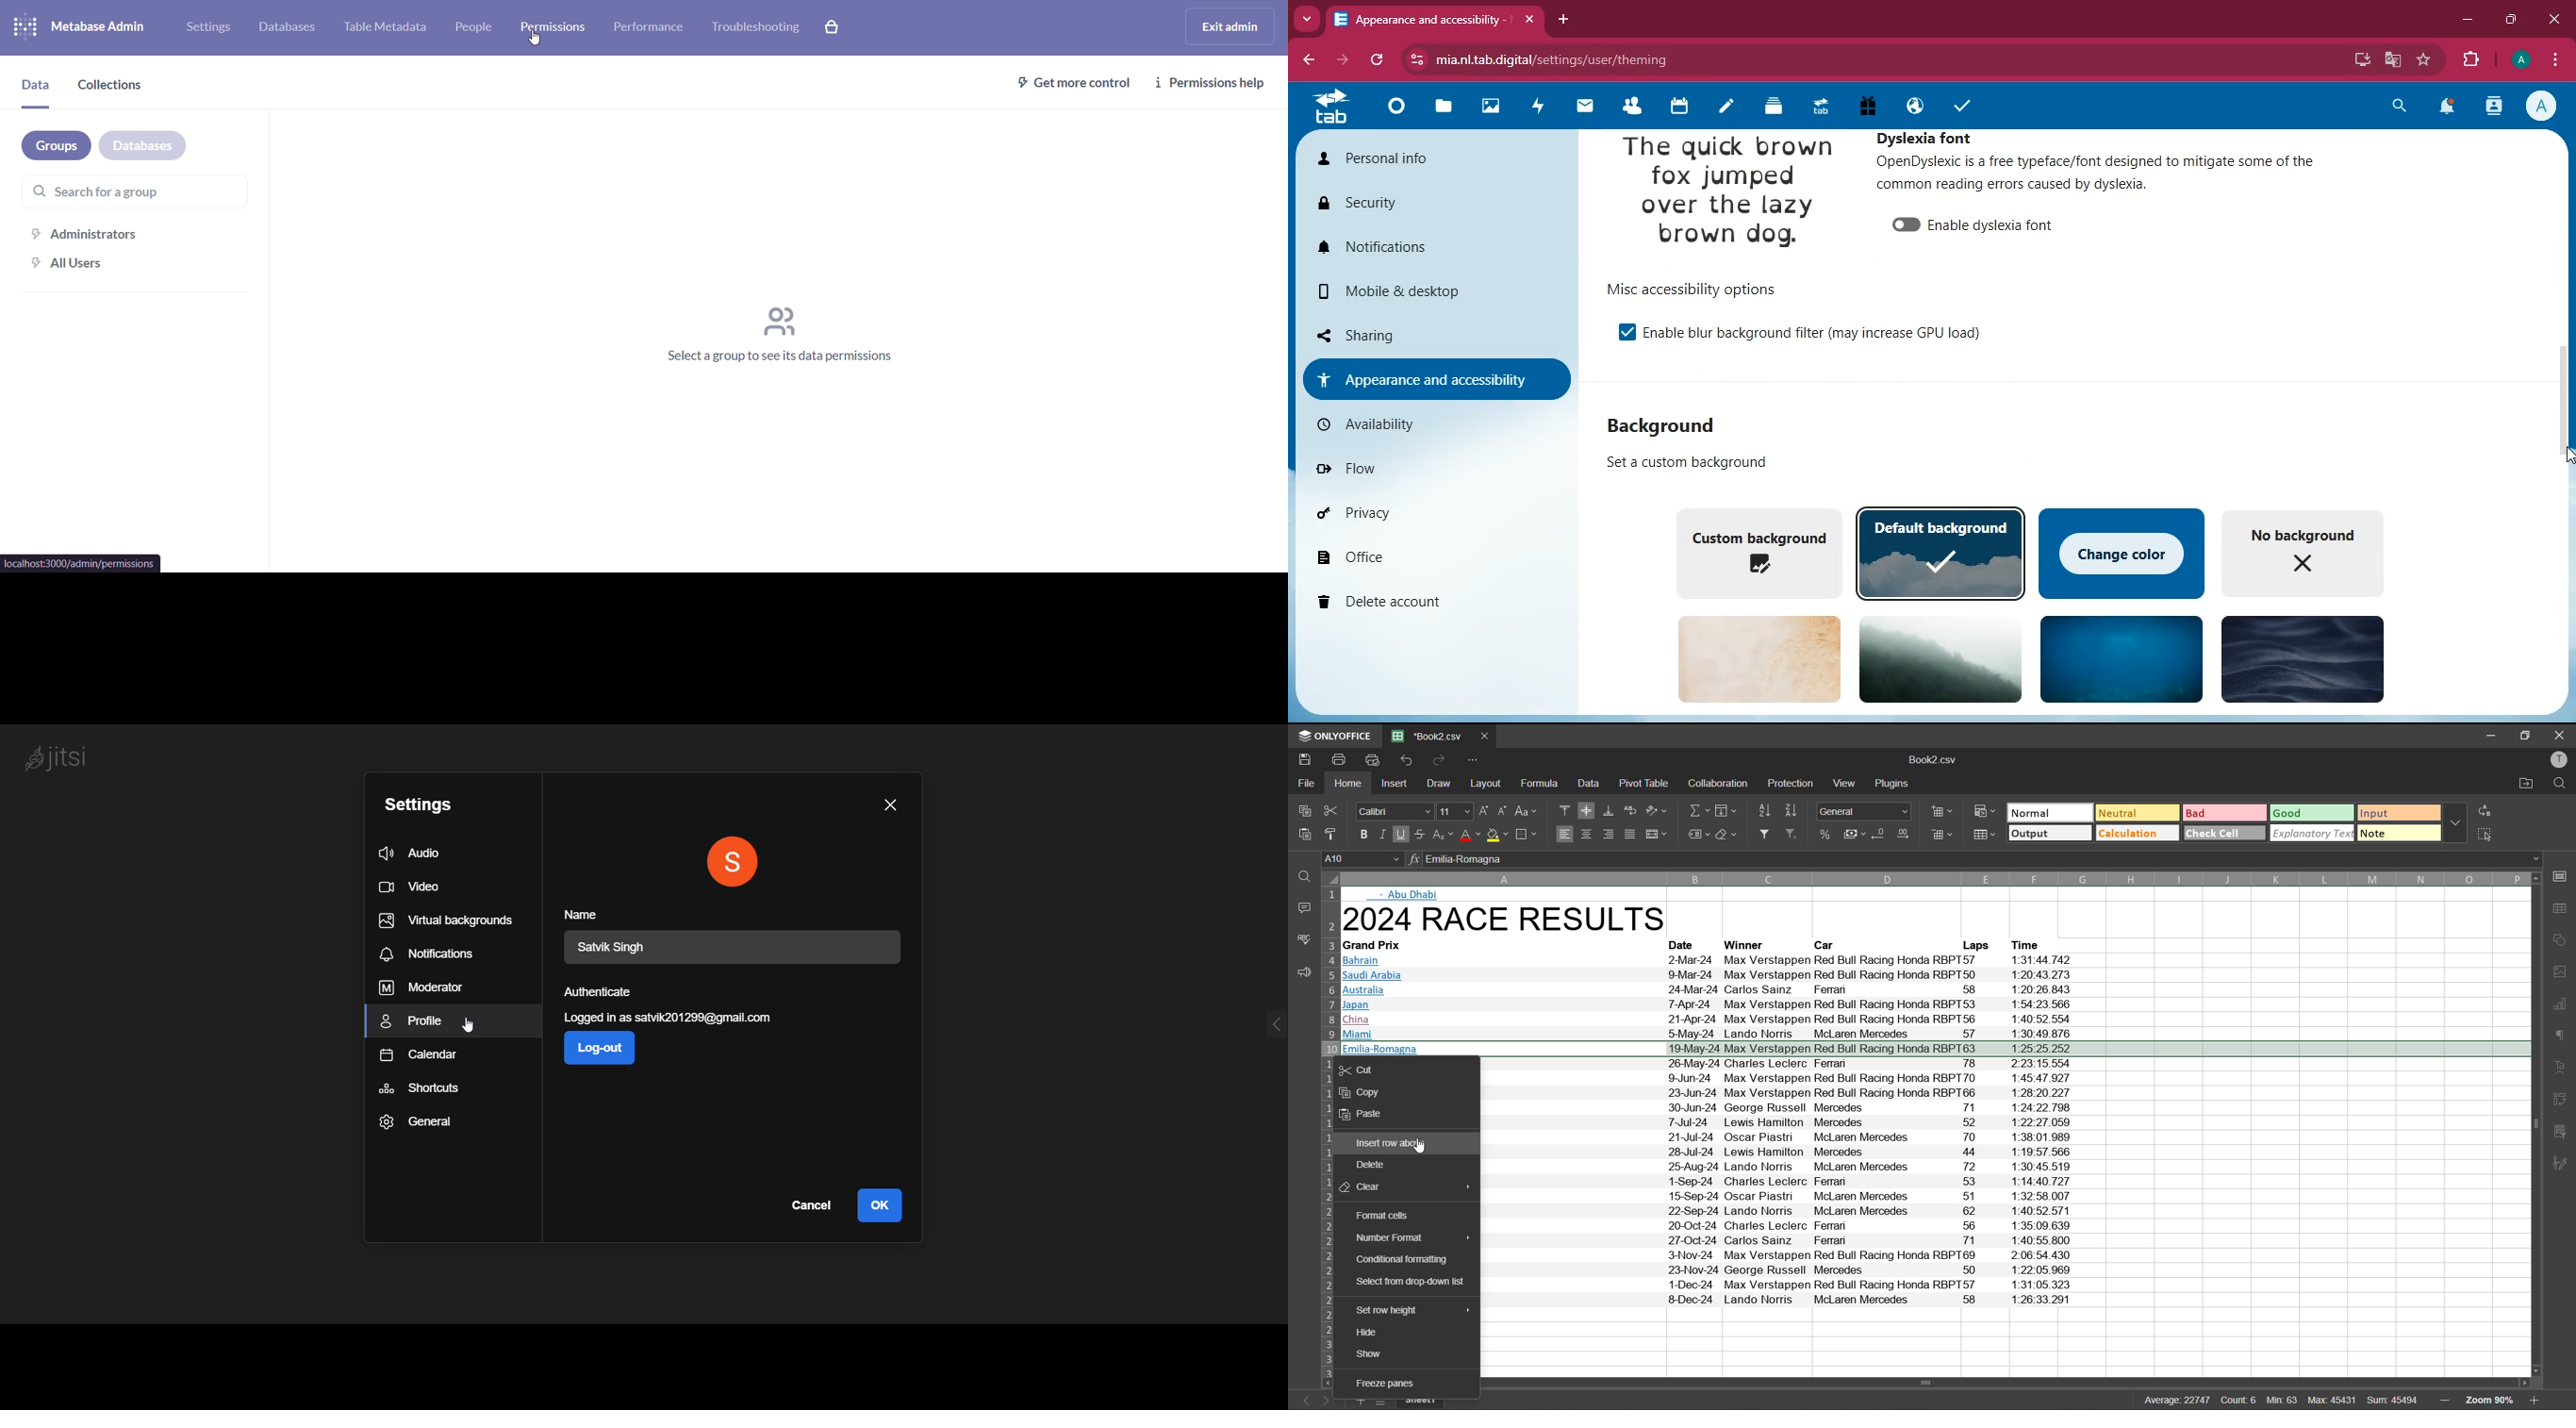  What do you see at coordinates (2496, 106) in the screenshot?
I see `activity` at bounding box center [2496, 106].